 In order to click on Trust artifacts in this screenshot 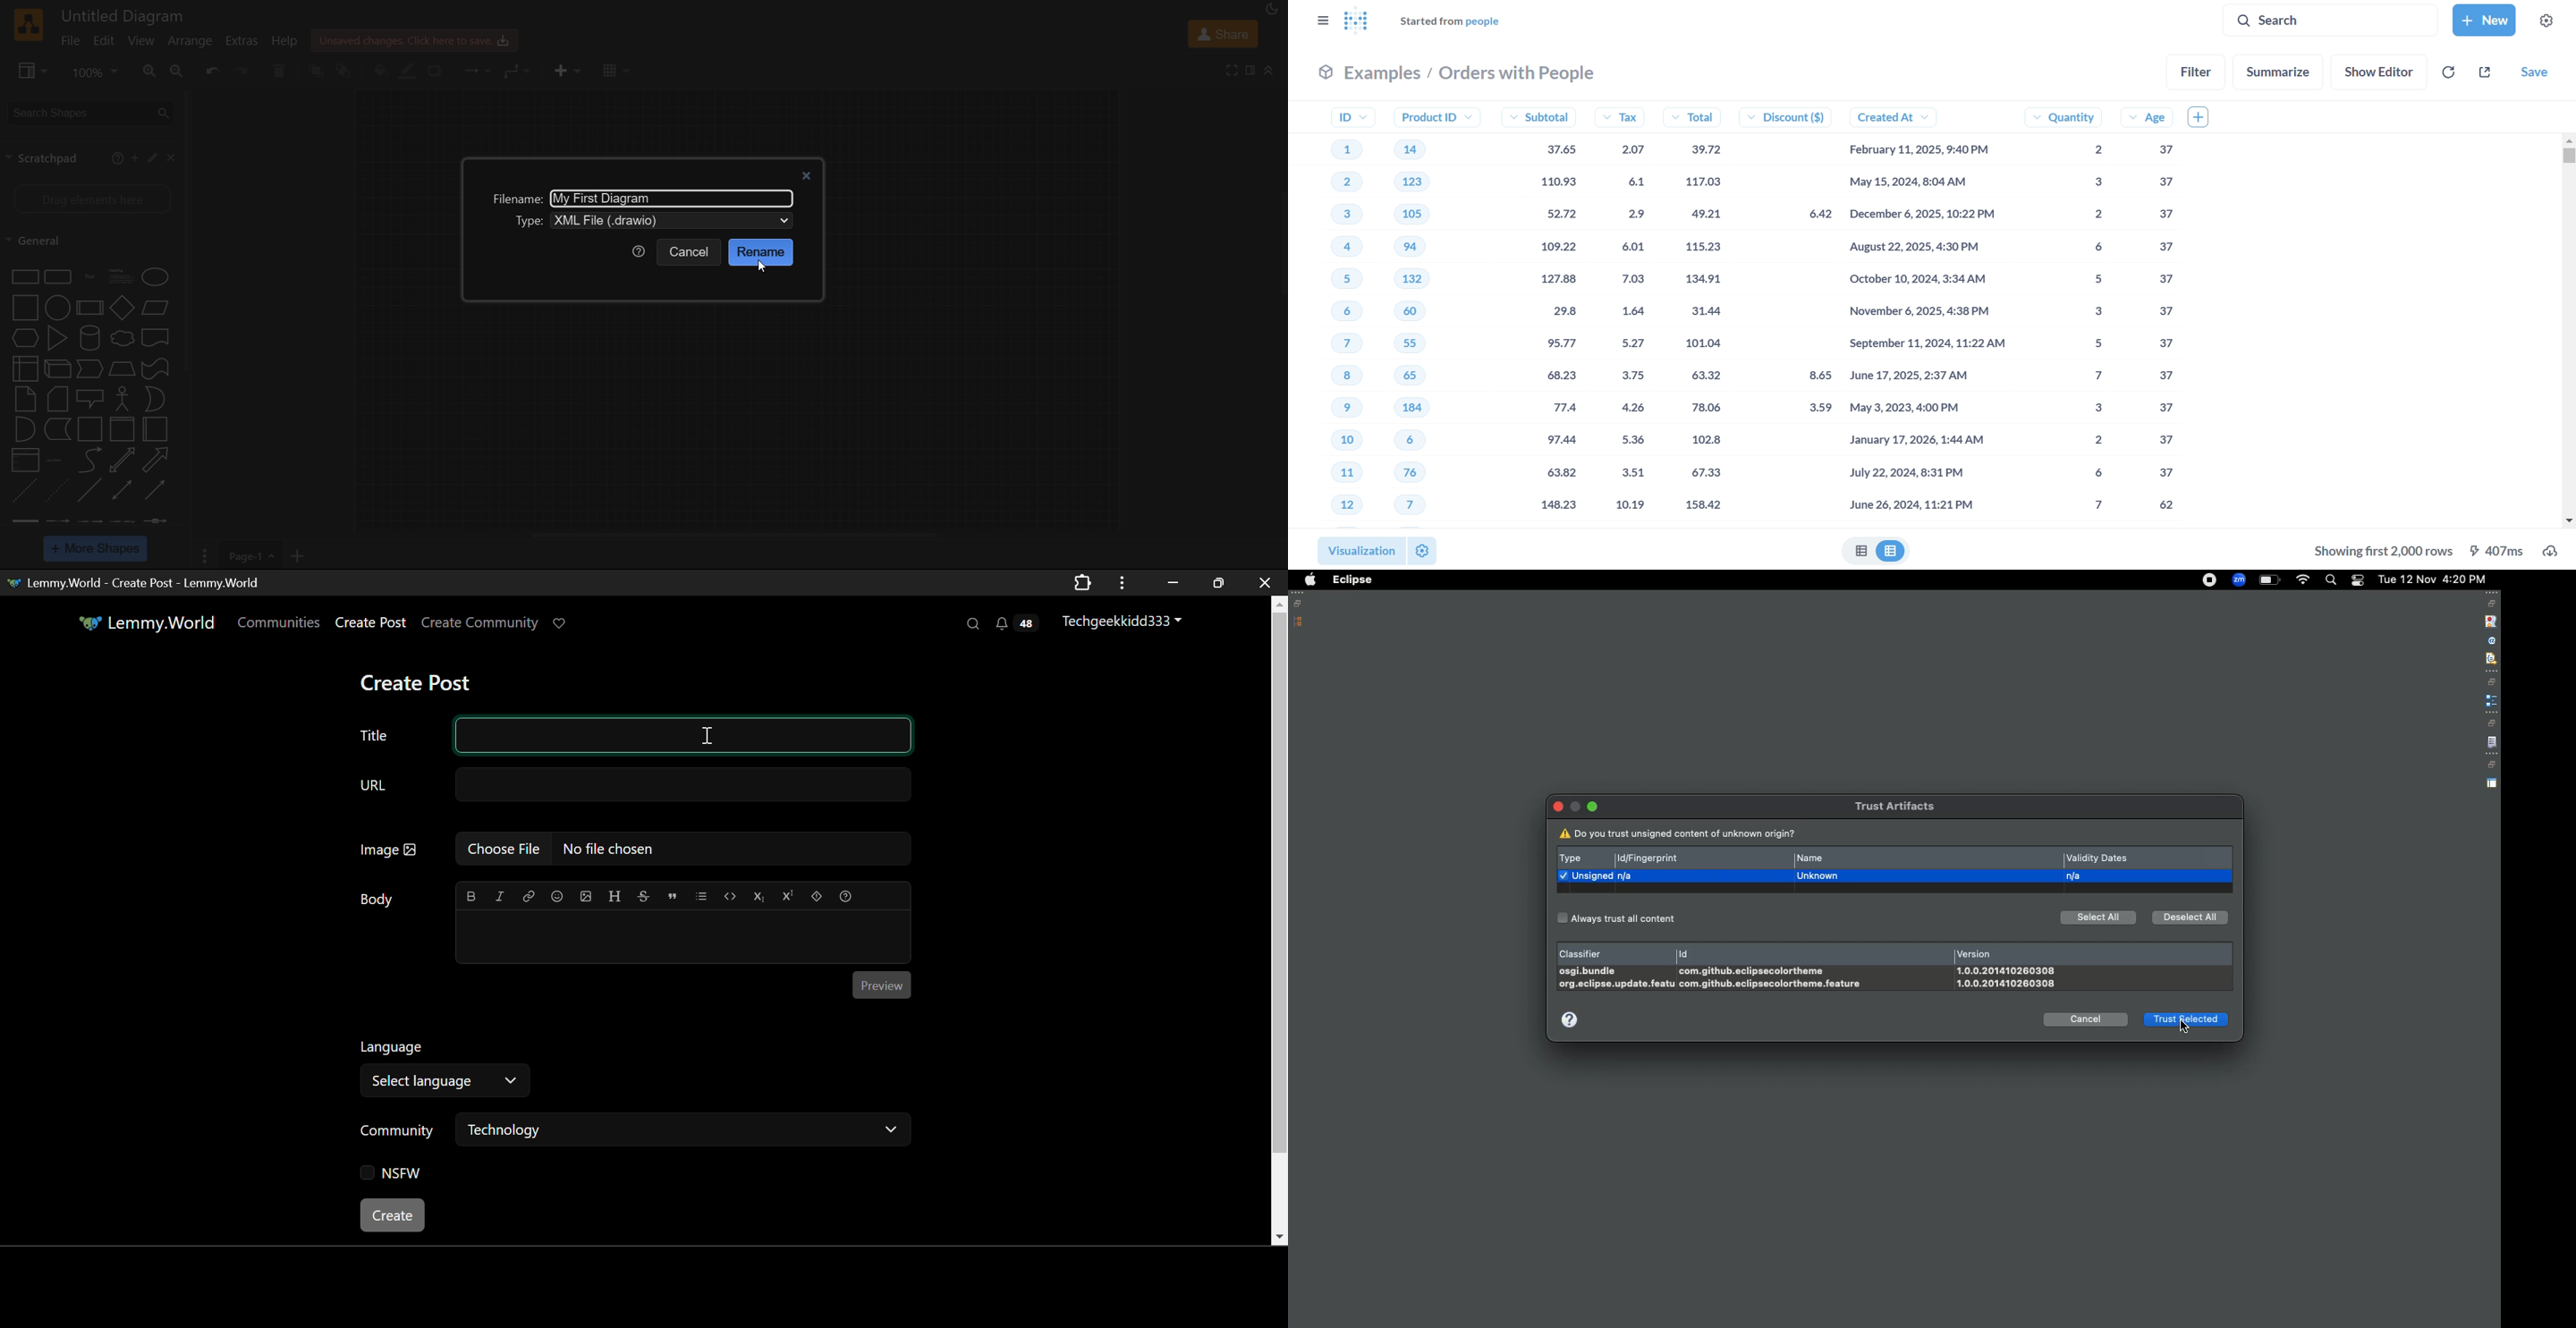, I will do `click(1890, 804)`.